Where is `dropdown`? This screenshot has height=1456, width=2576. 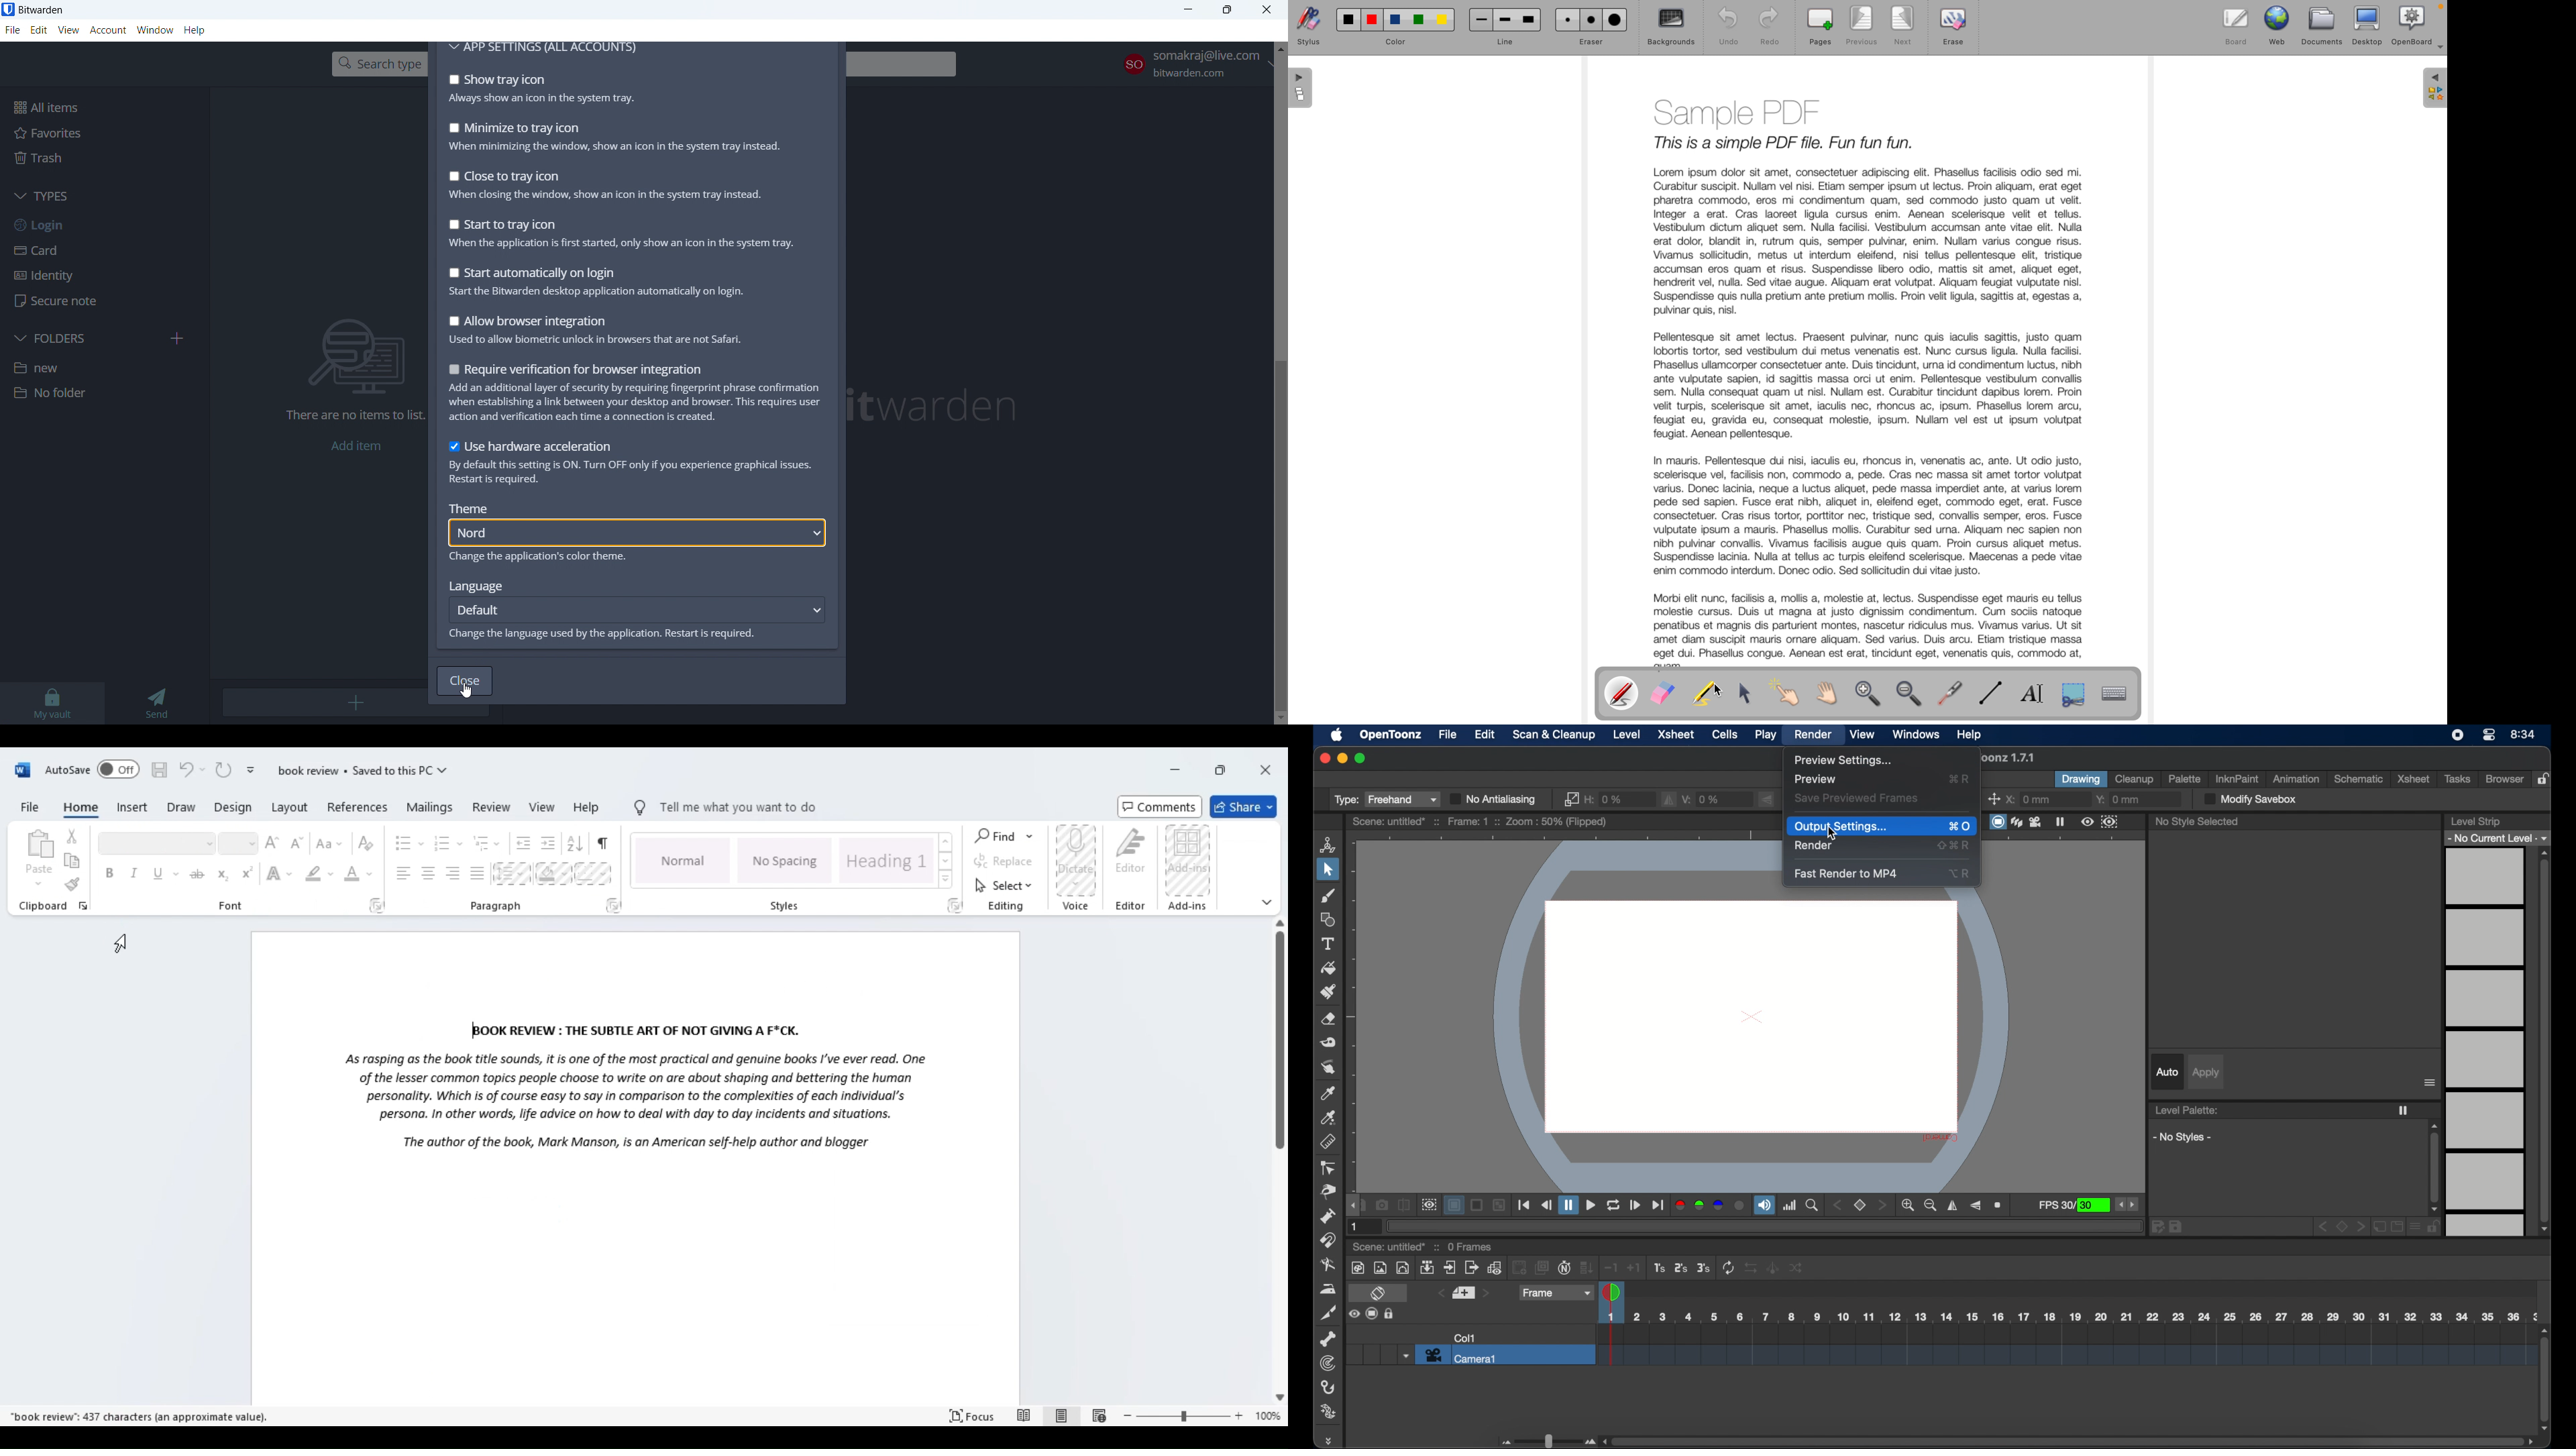
dropdown is located at coordinates (1404, 1355).